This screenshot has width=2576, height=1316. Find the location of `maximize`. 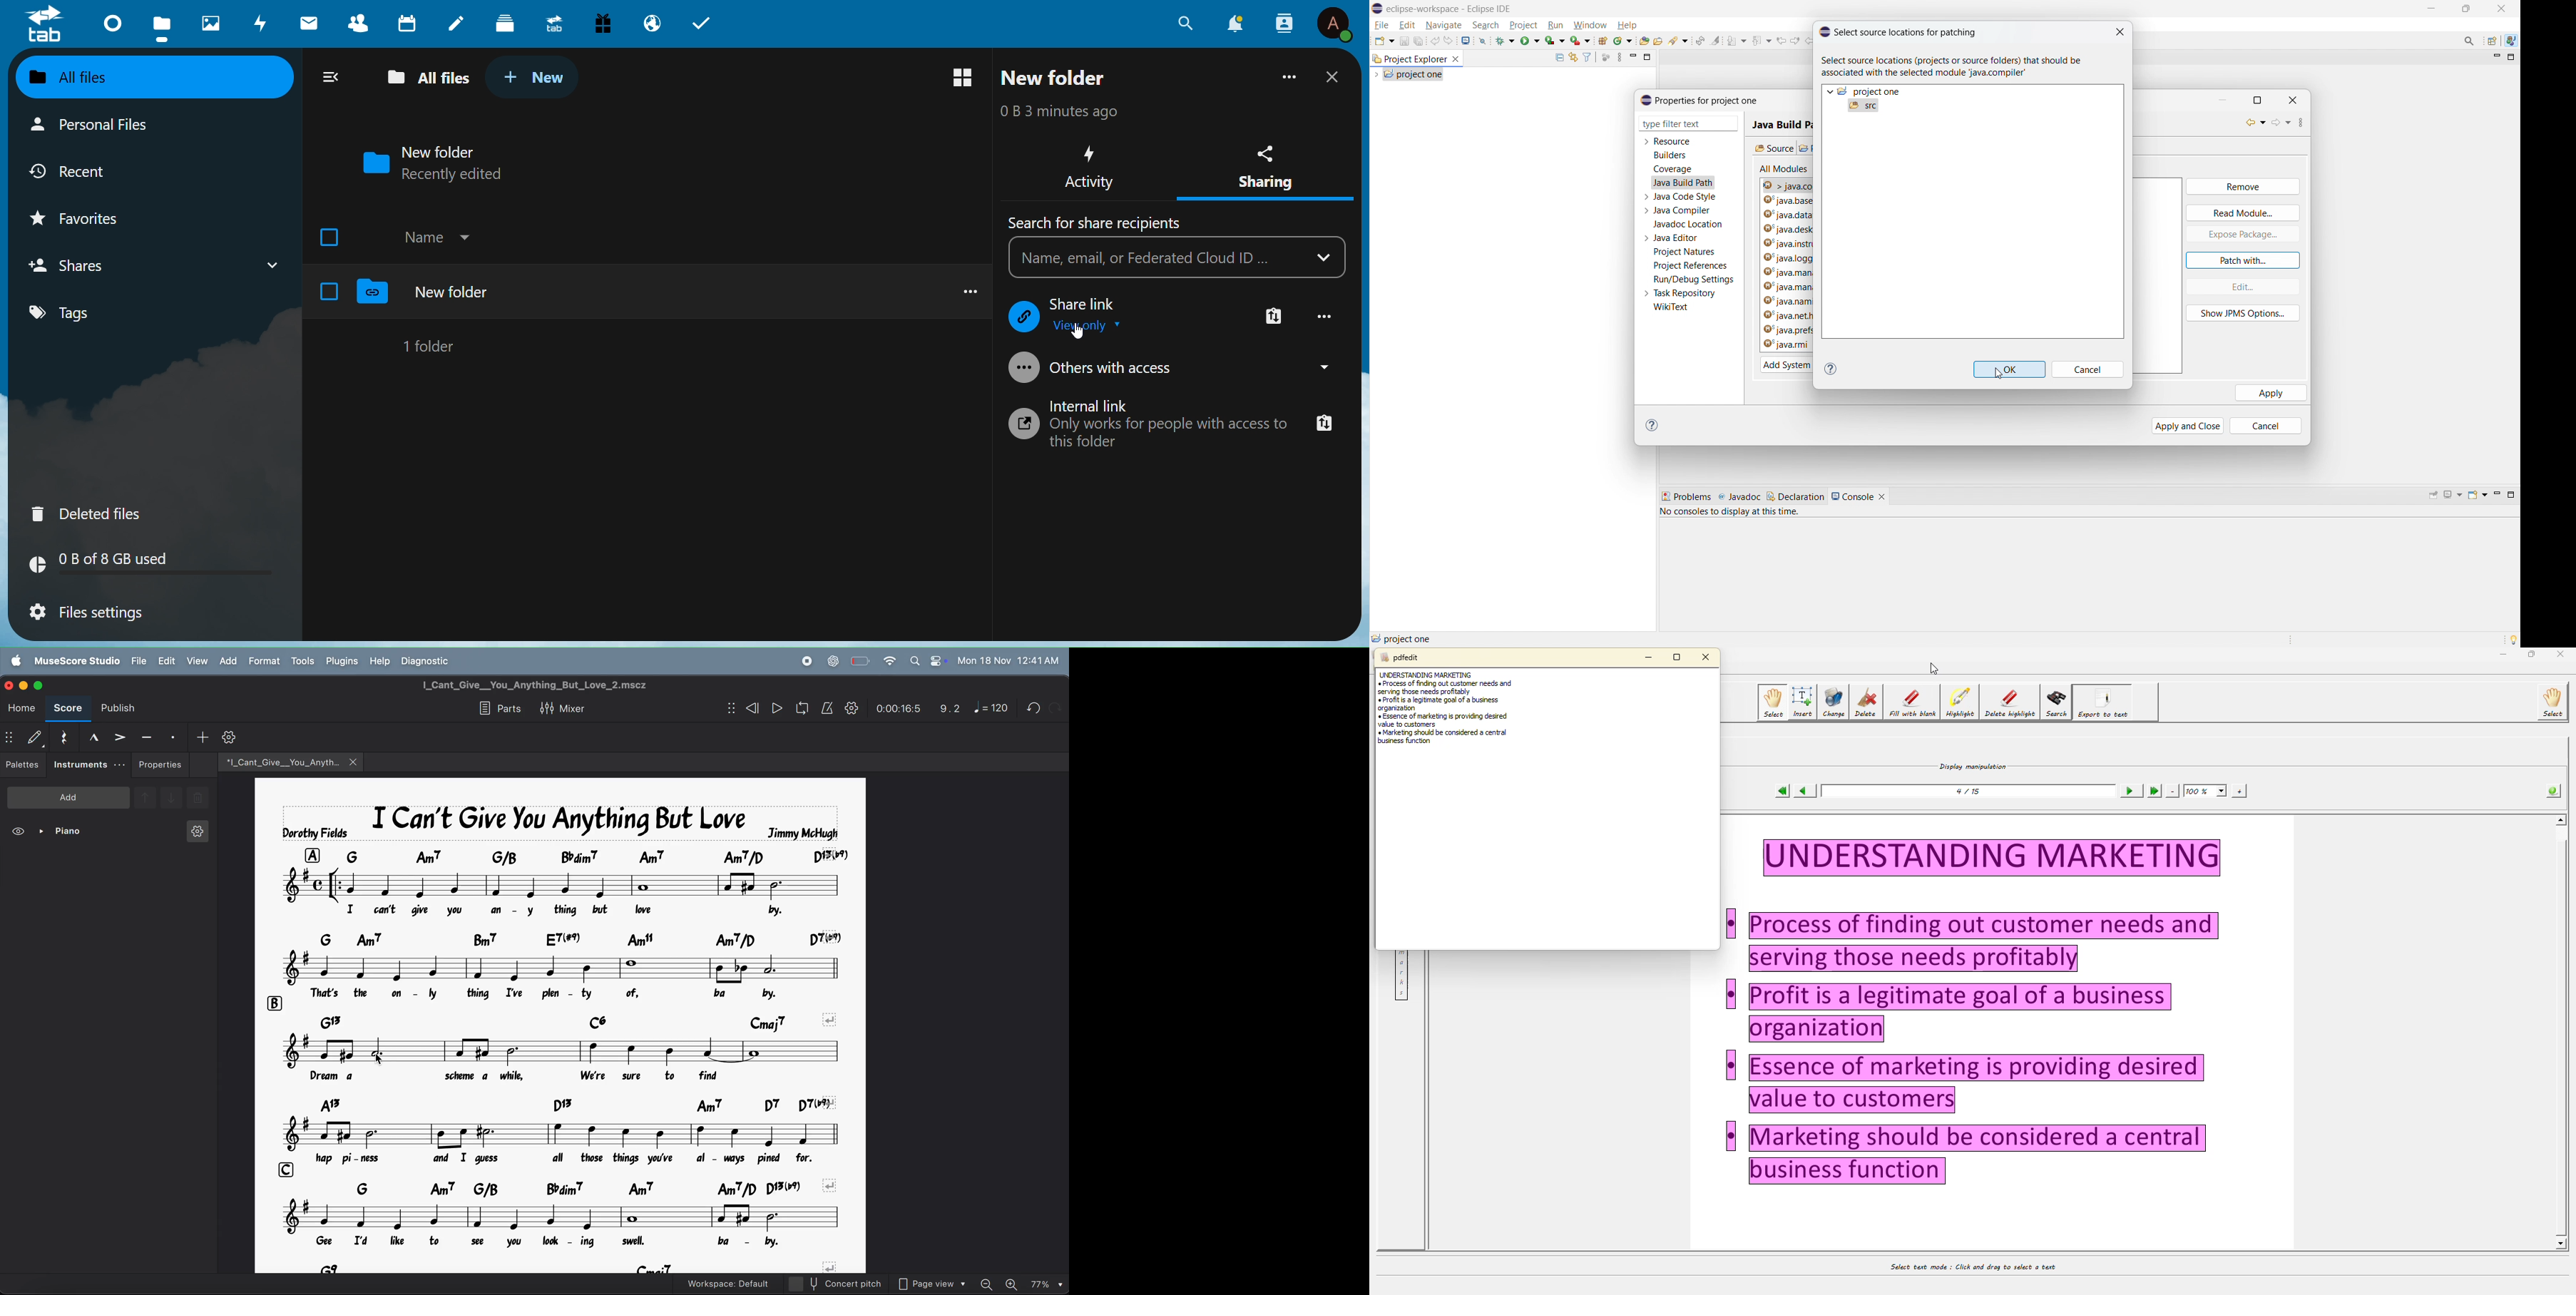

maximize is located at coordinates (2511, 495).